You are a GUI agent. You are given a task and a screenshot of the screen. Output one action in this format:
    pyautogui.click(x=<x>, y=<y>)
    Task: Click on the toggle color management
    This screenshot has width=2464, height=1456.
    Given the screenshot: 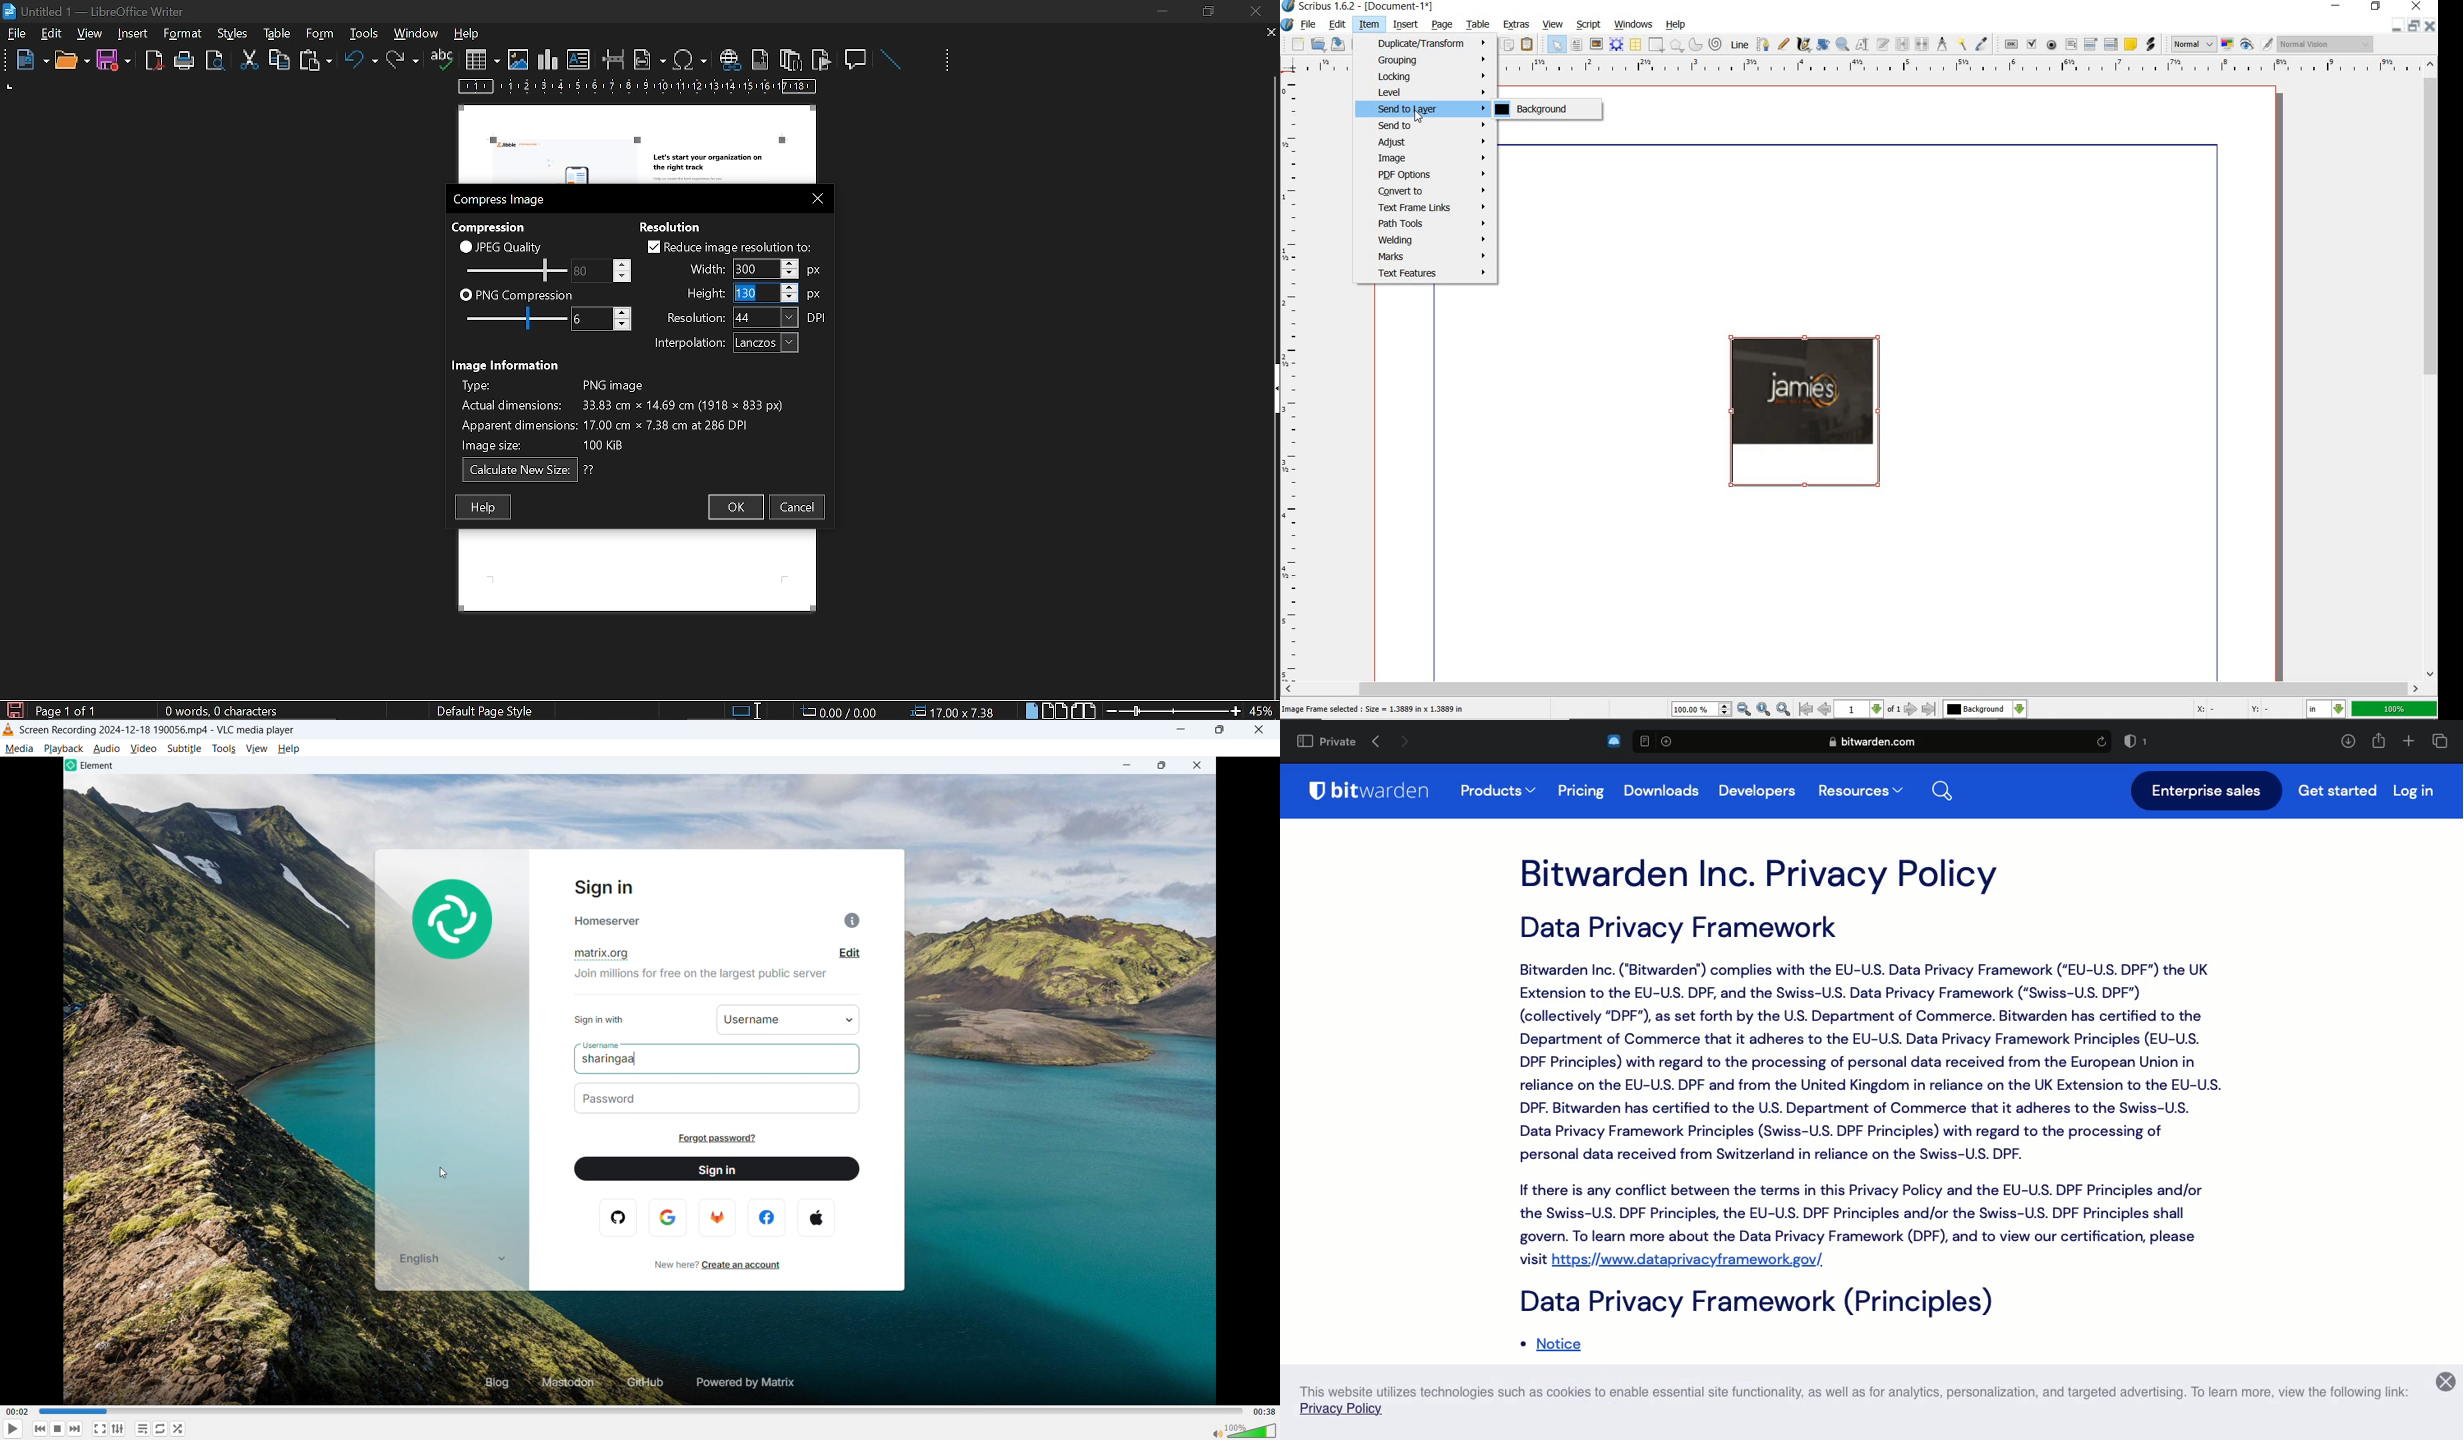 What is the action you would take?
    pyautogui.click(x=2227, y=45)
    